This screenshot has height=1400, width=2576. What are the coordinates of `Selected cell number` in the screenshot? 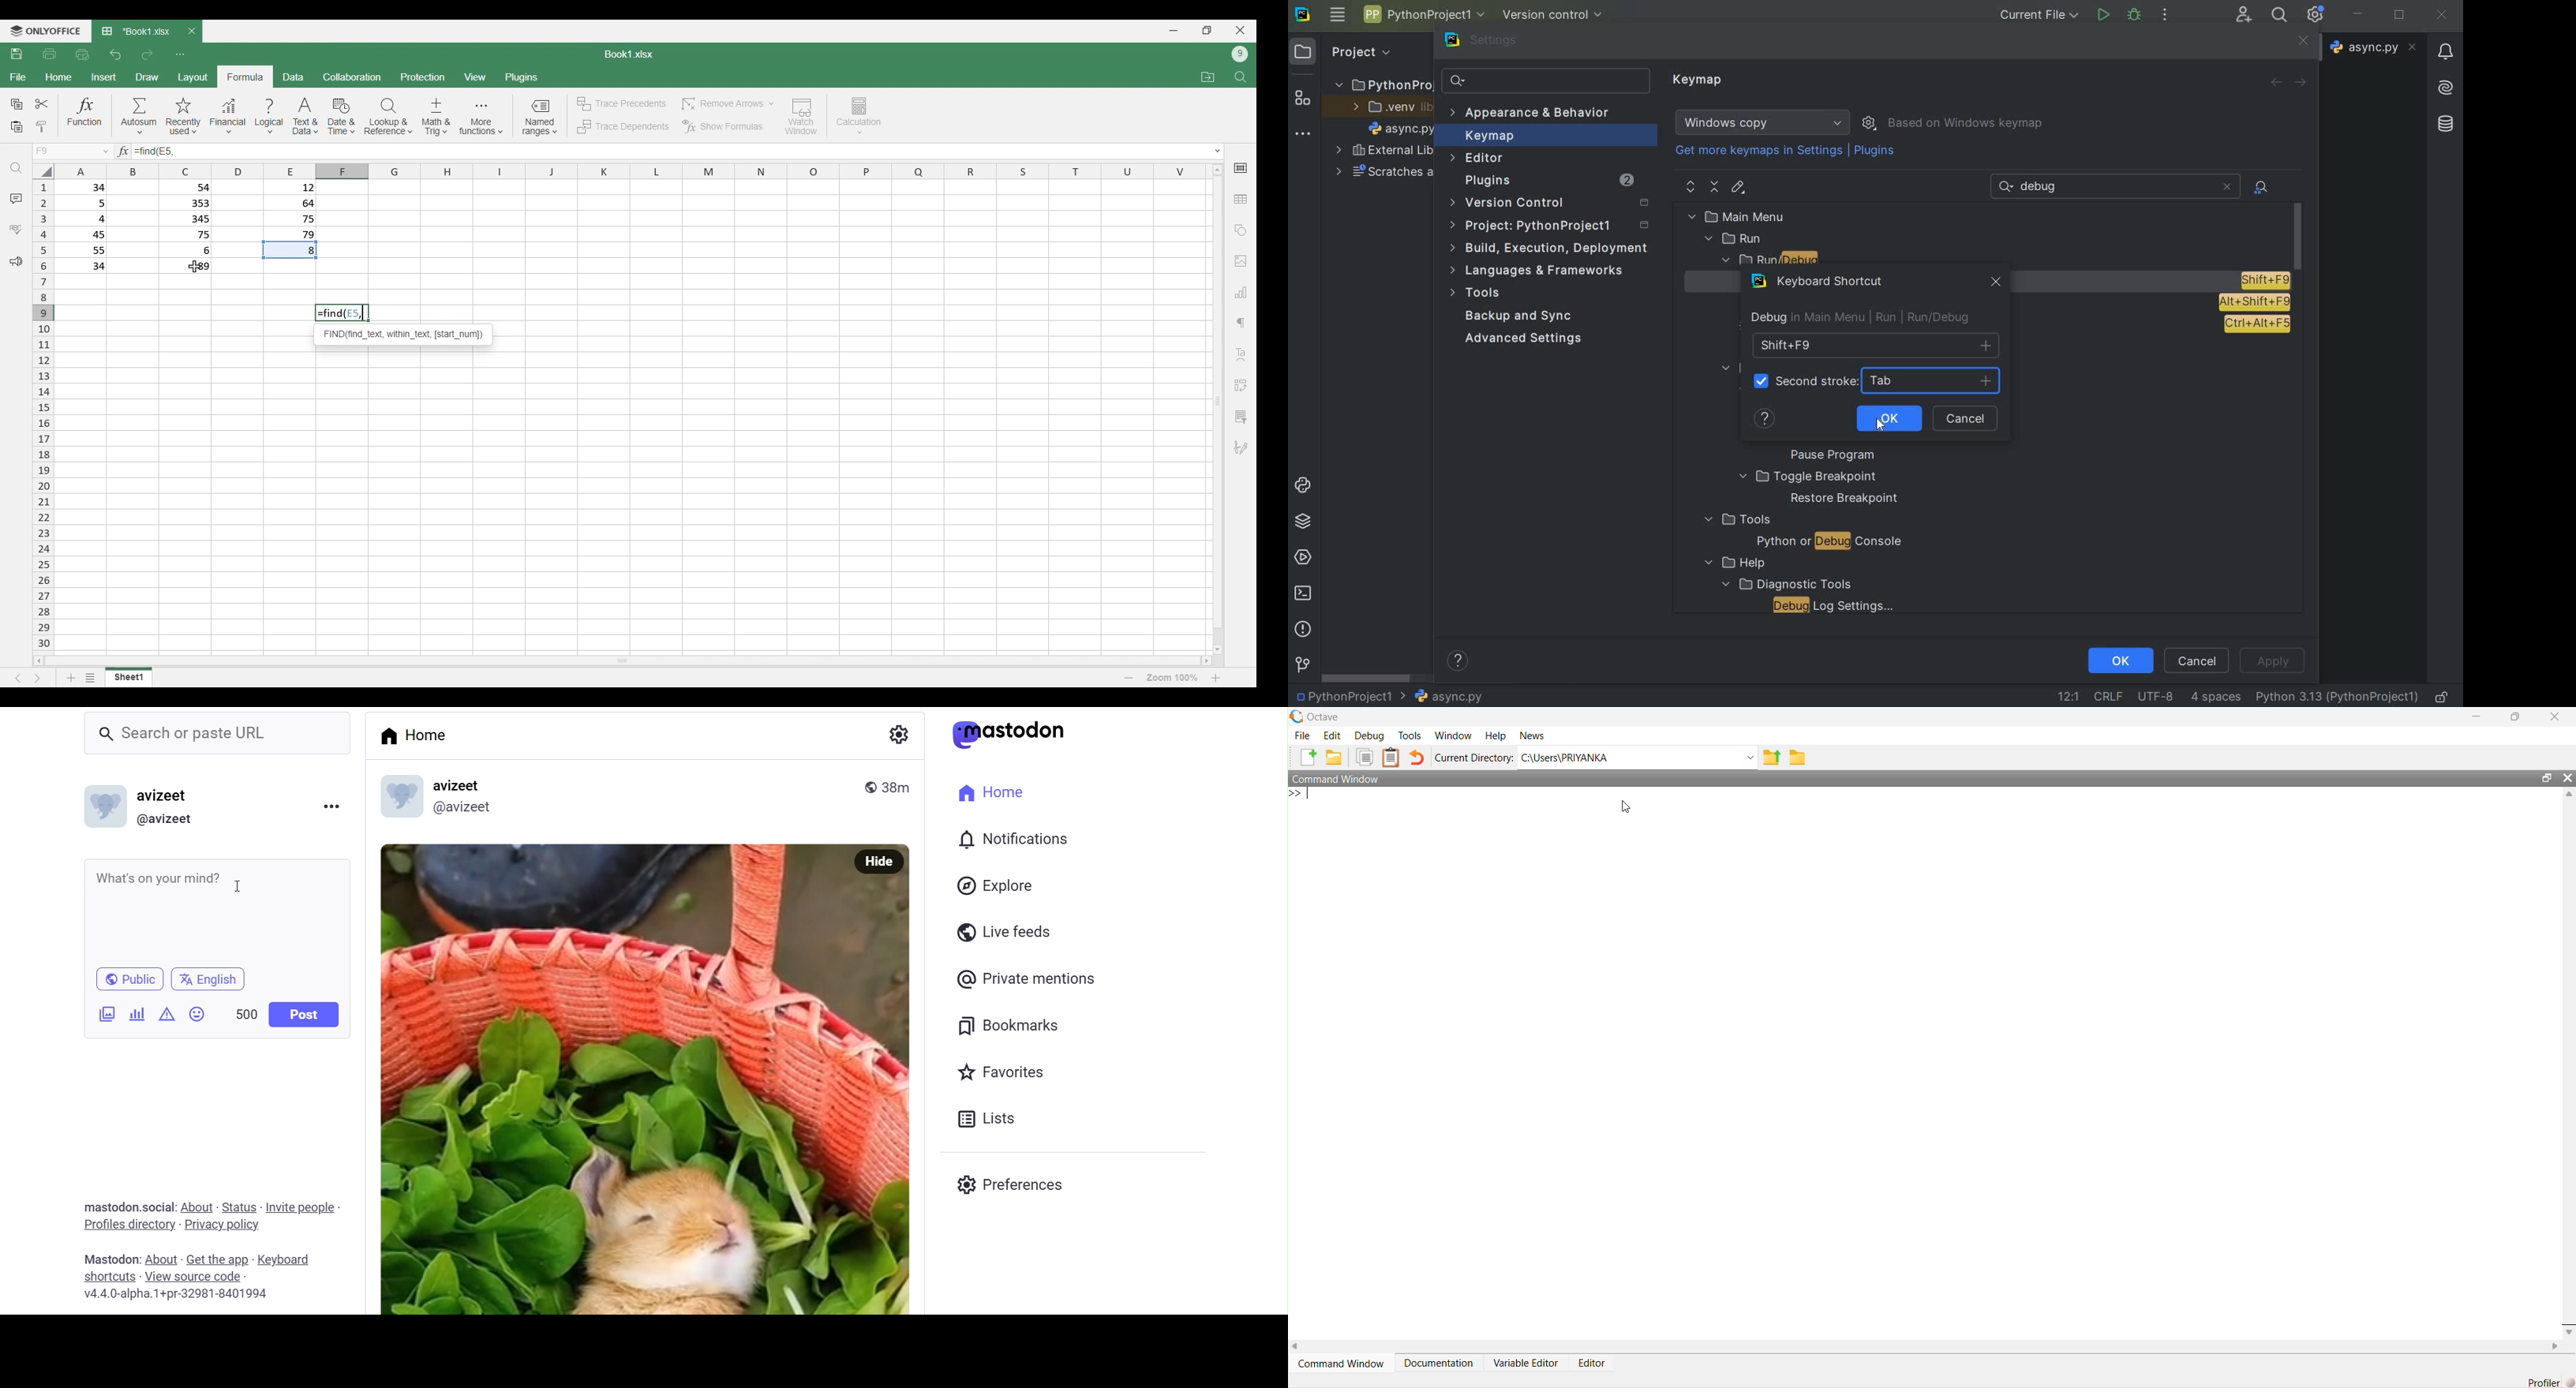 It's located at (356, 314).